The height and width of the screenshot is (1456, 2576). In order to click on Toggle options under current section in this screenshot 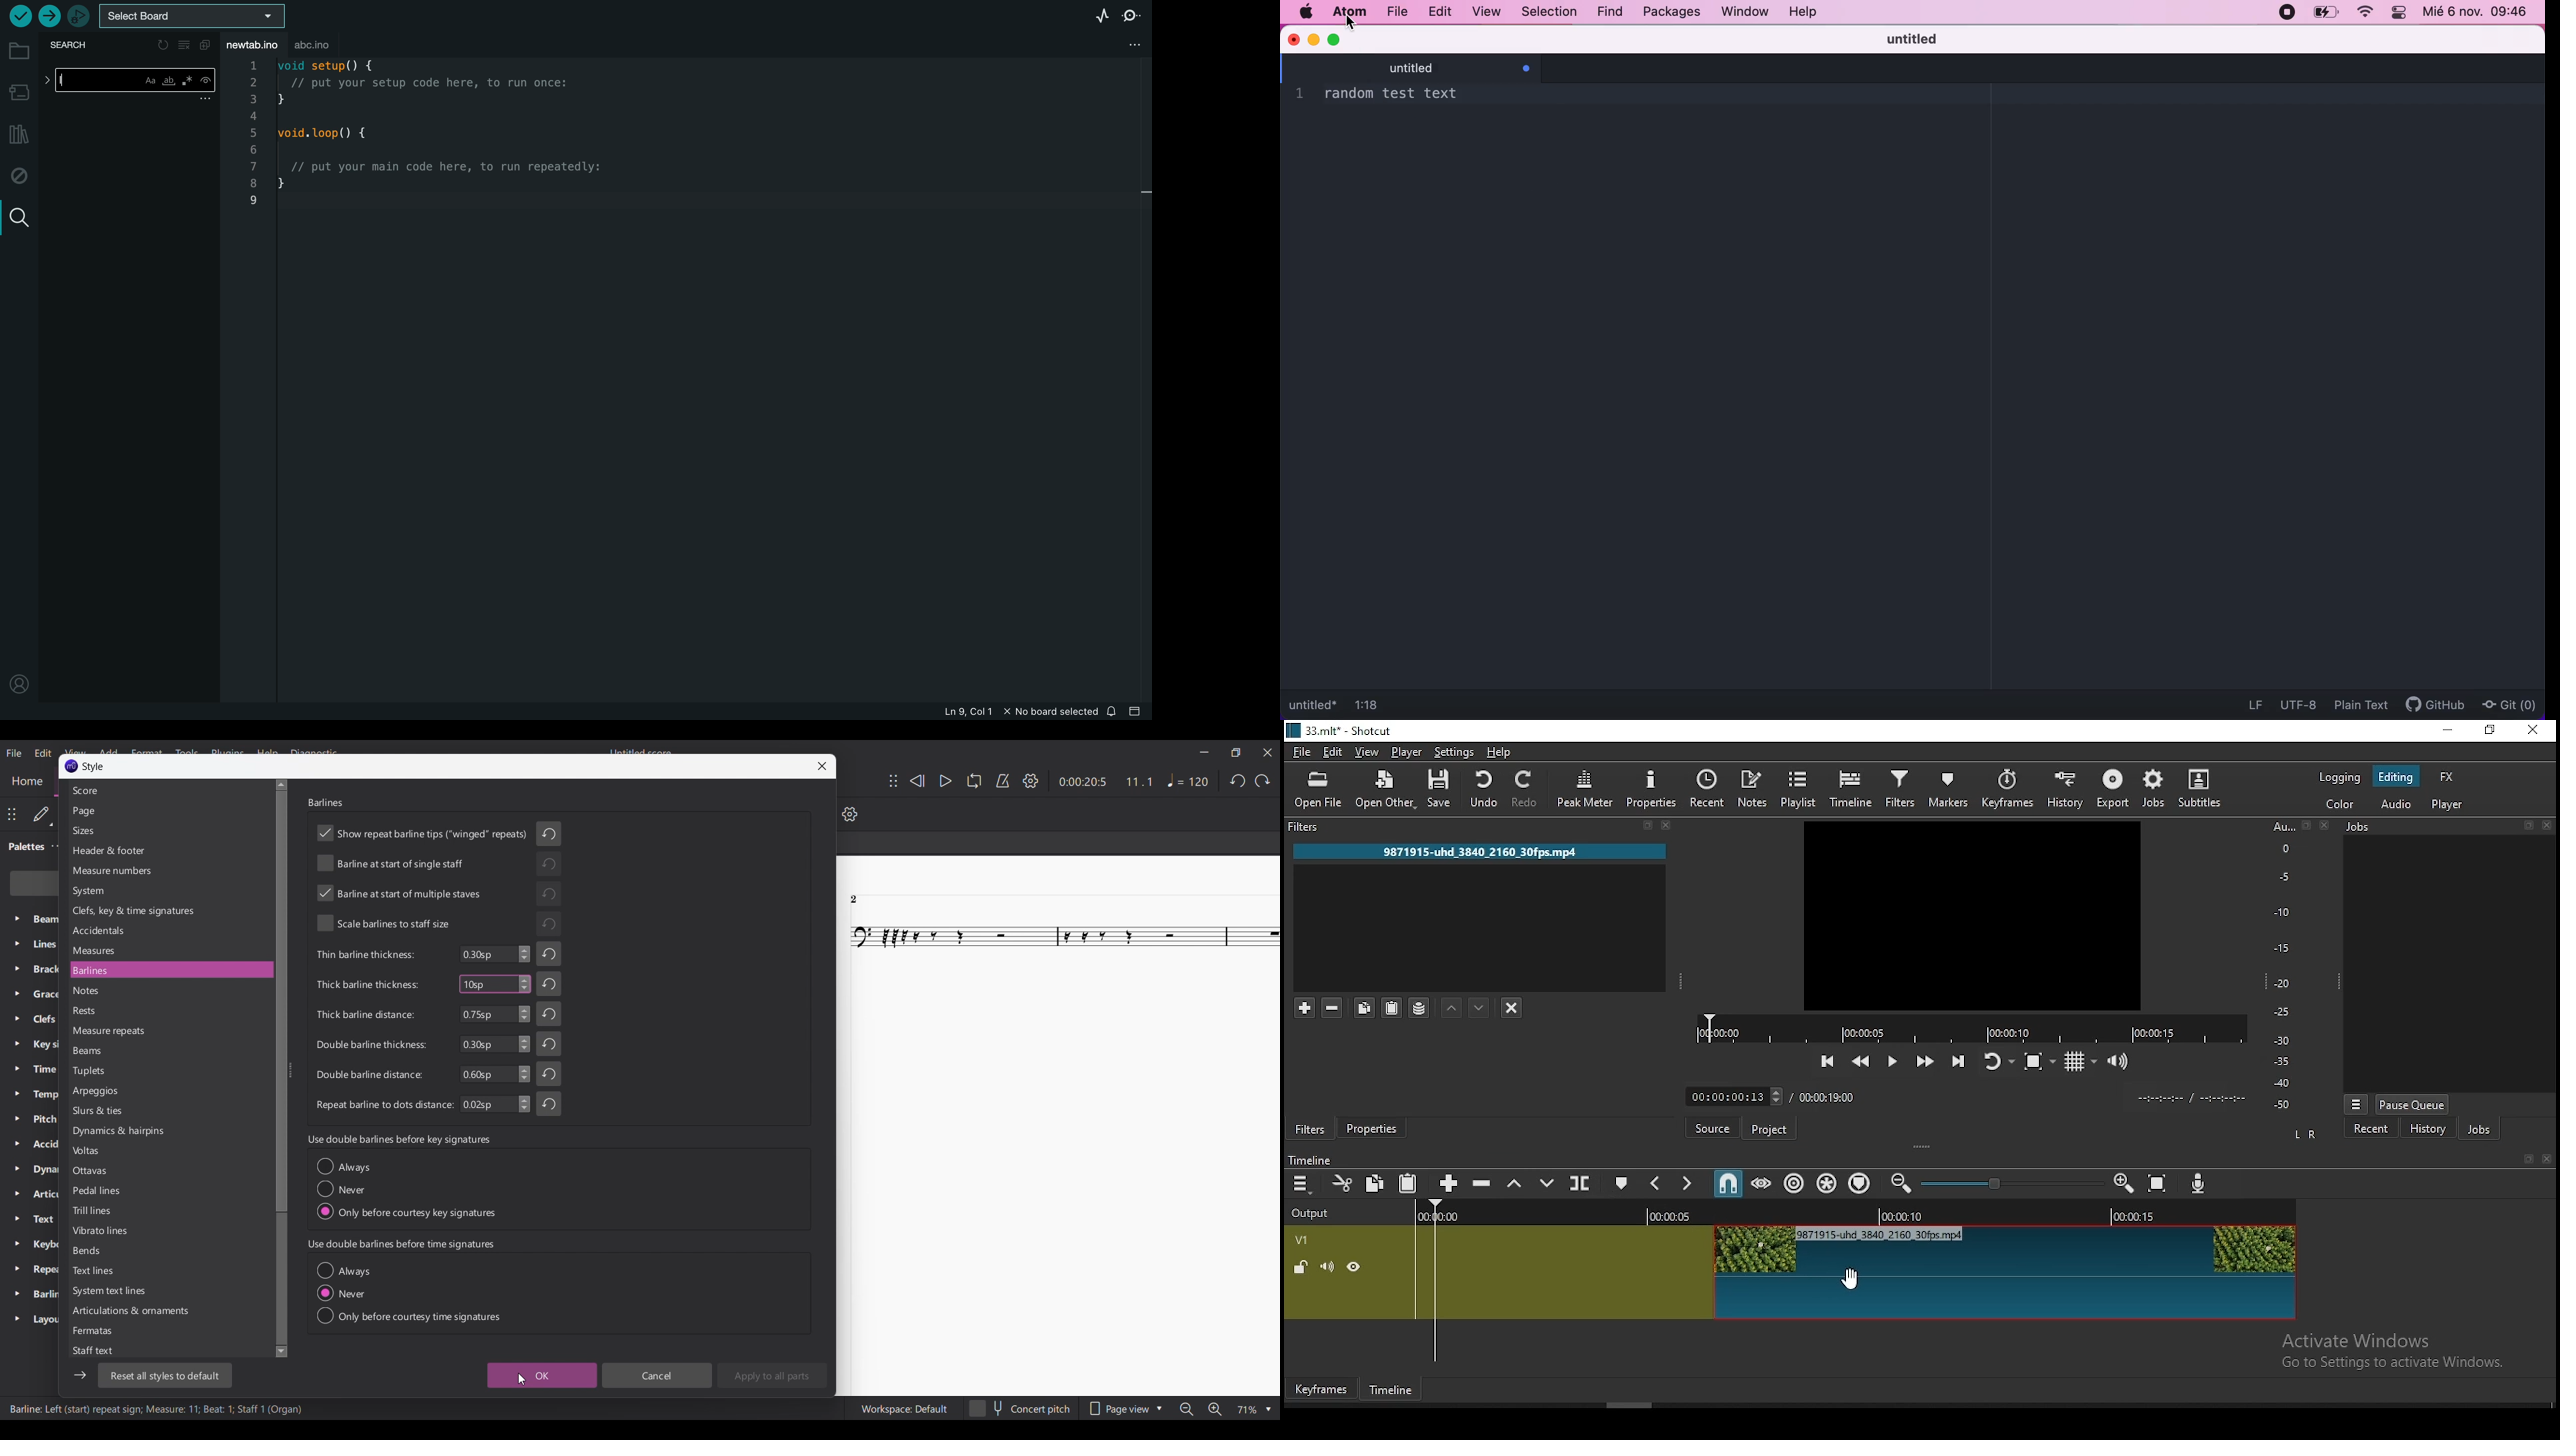, I will do `click(409, 1293)`.